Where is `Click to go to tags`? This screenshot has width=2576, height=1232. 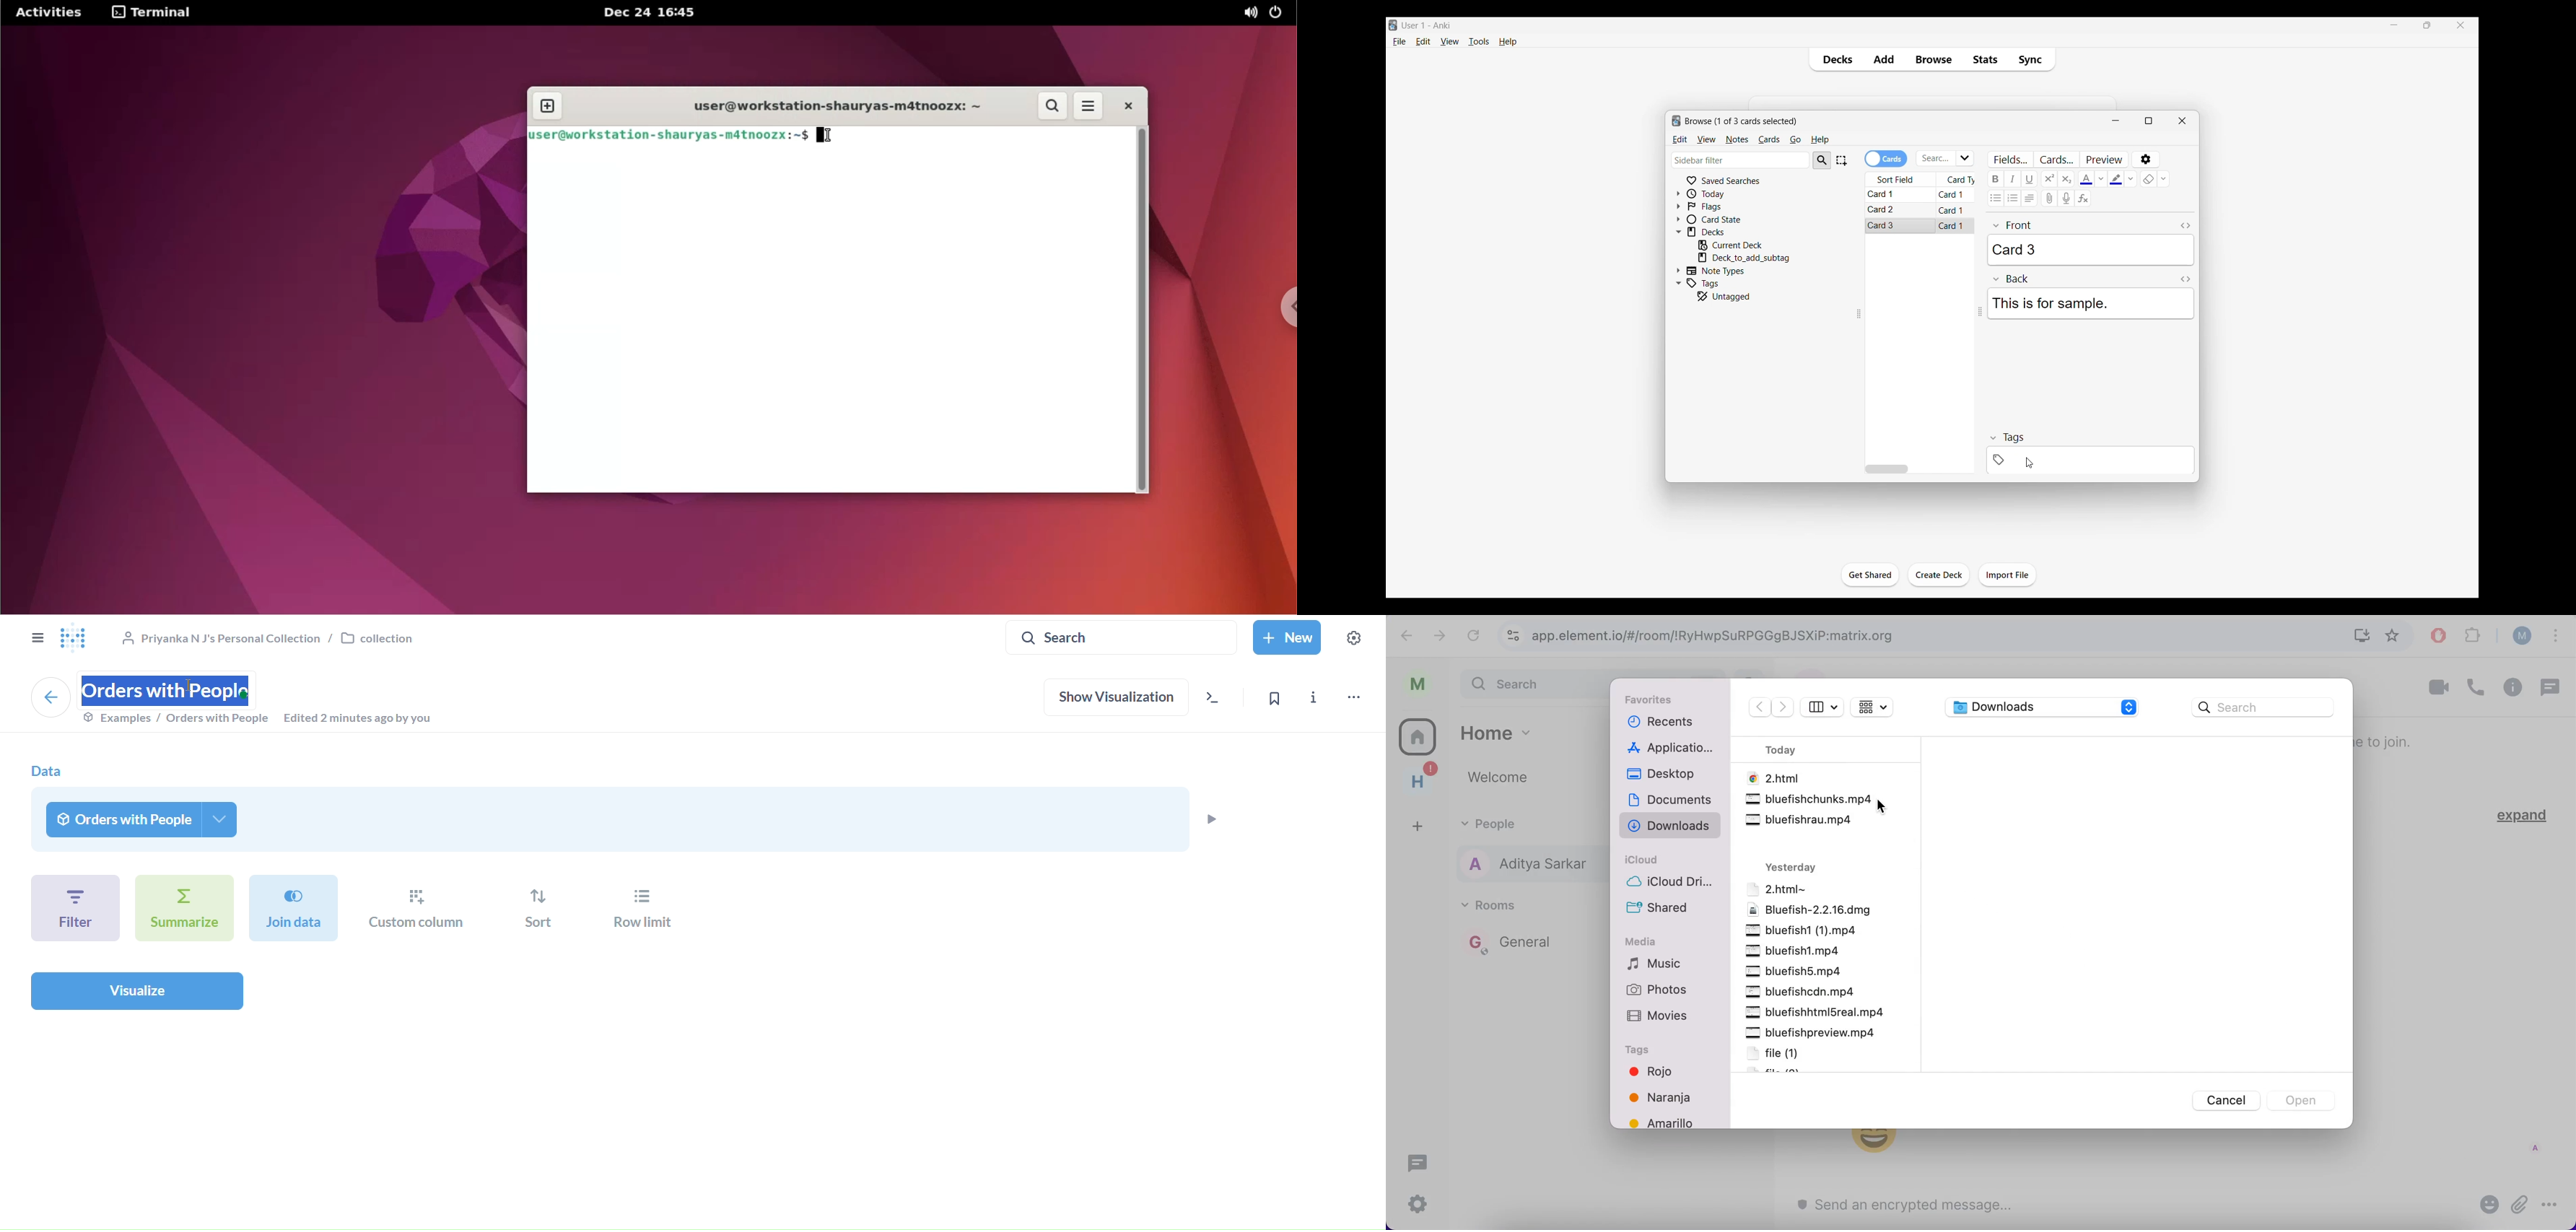 Click to go to tags is located at coordinates (1723, 282).